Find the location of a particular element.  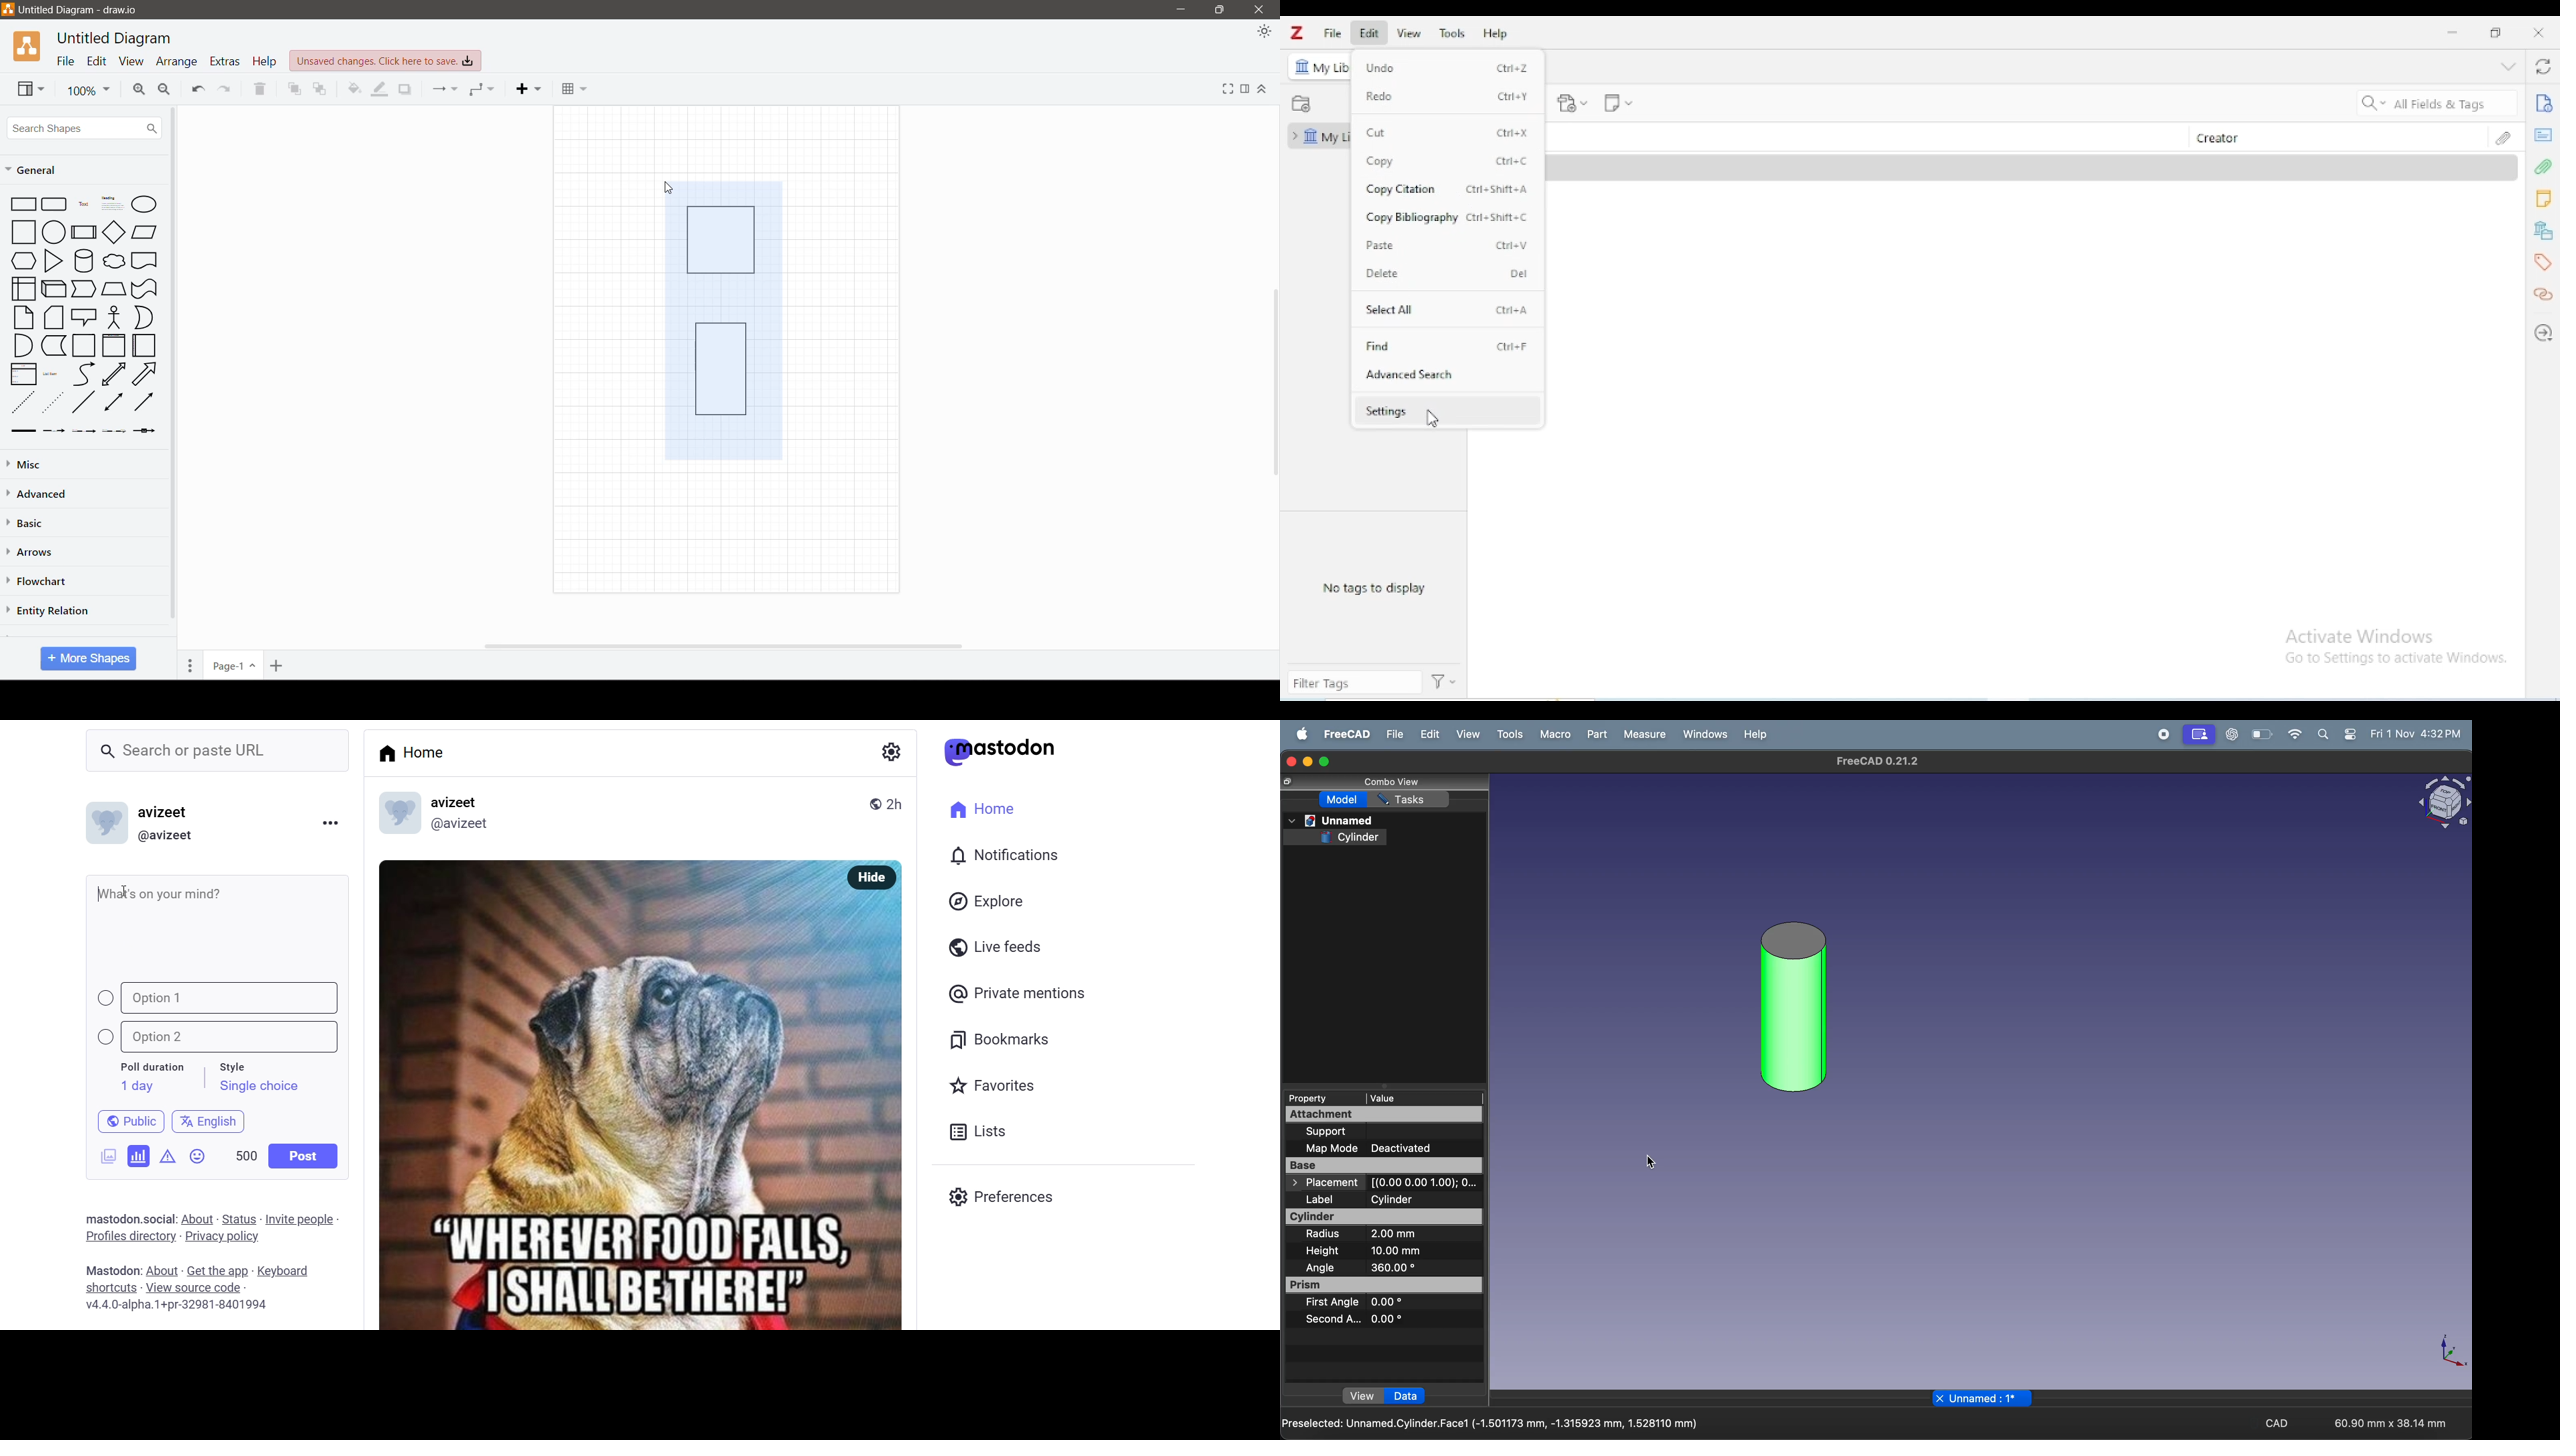

cursor is located at coordinates (128, 892).